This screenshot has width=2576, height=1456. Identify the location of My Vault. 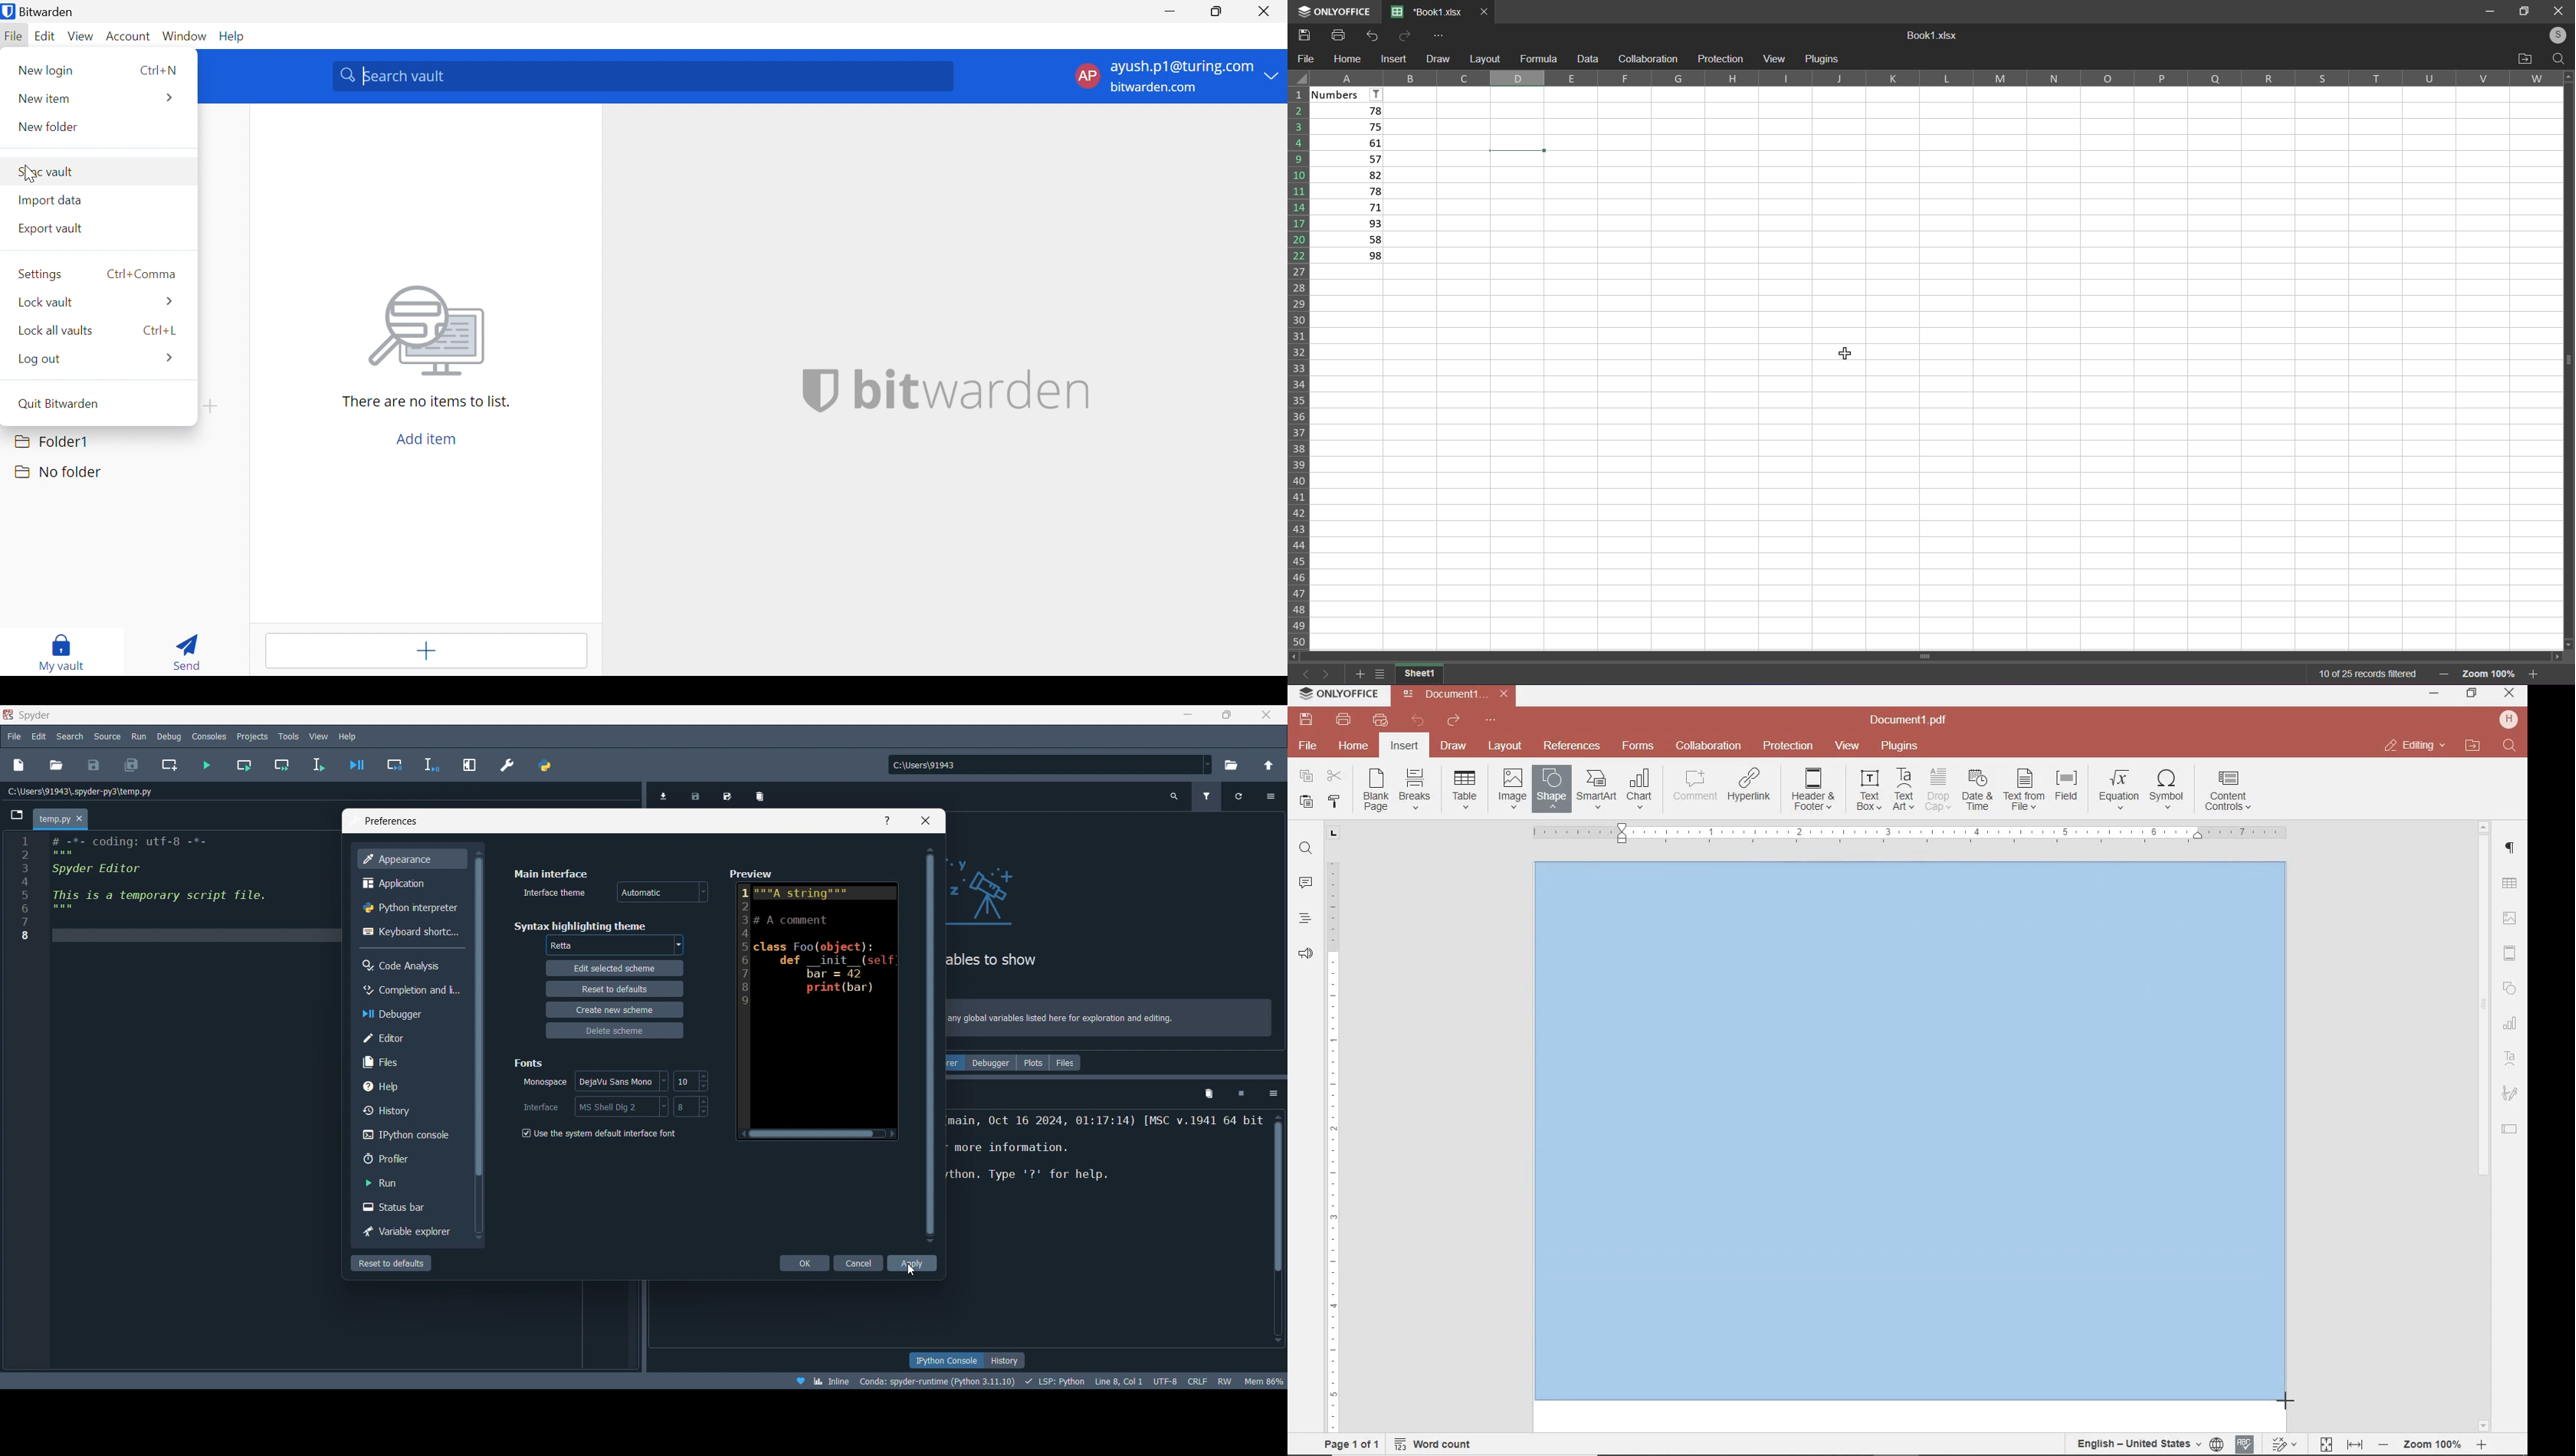
(64, 650).